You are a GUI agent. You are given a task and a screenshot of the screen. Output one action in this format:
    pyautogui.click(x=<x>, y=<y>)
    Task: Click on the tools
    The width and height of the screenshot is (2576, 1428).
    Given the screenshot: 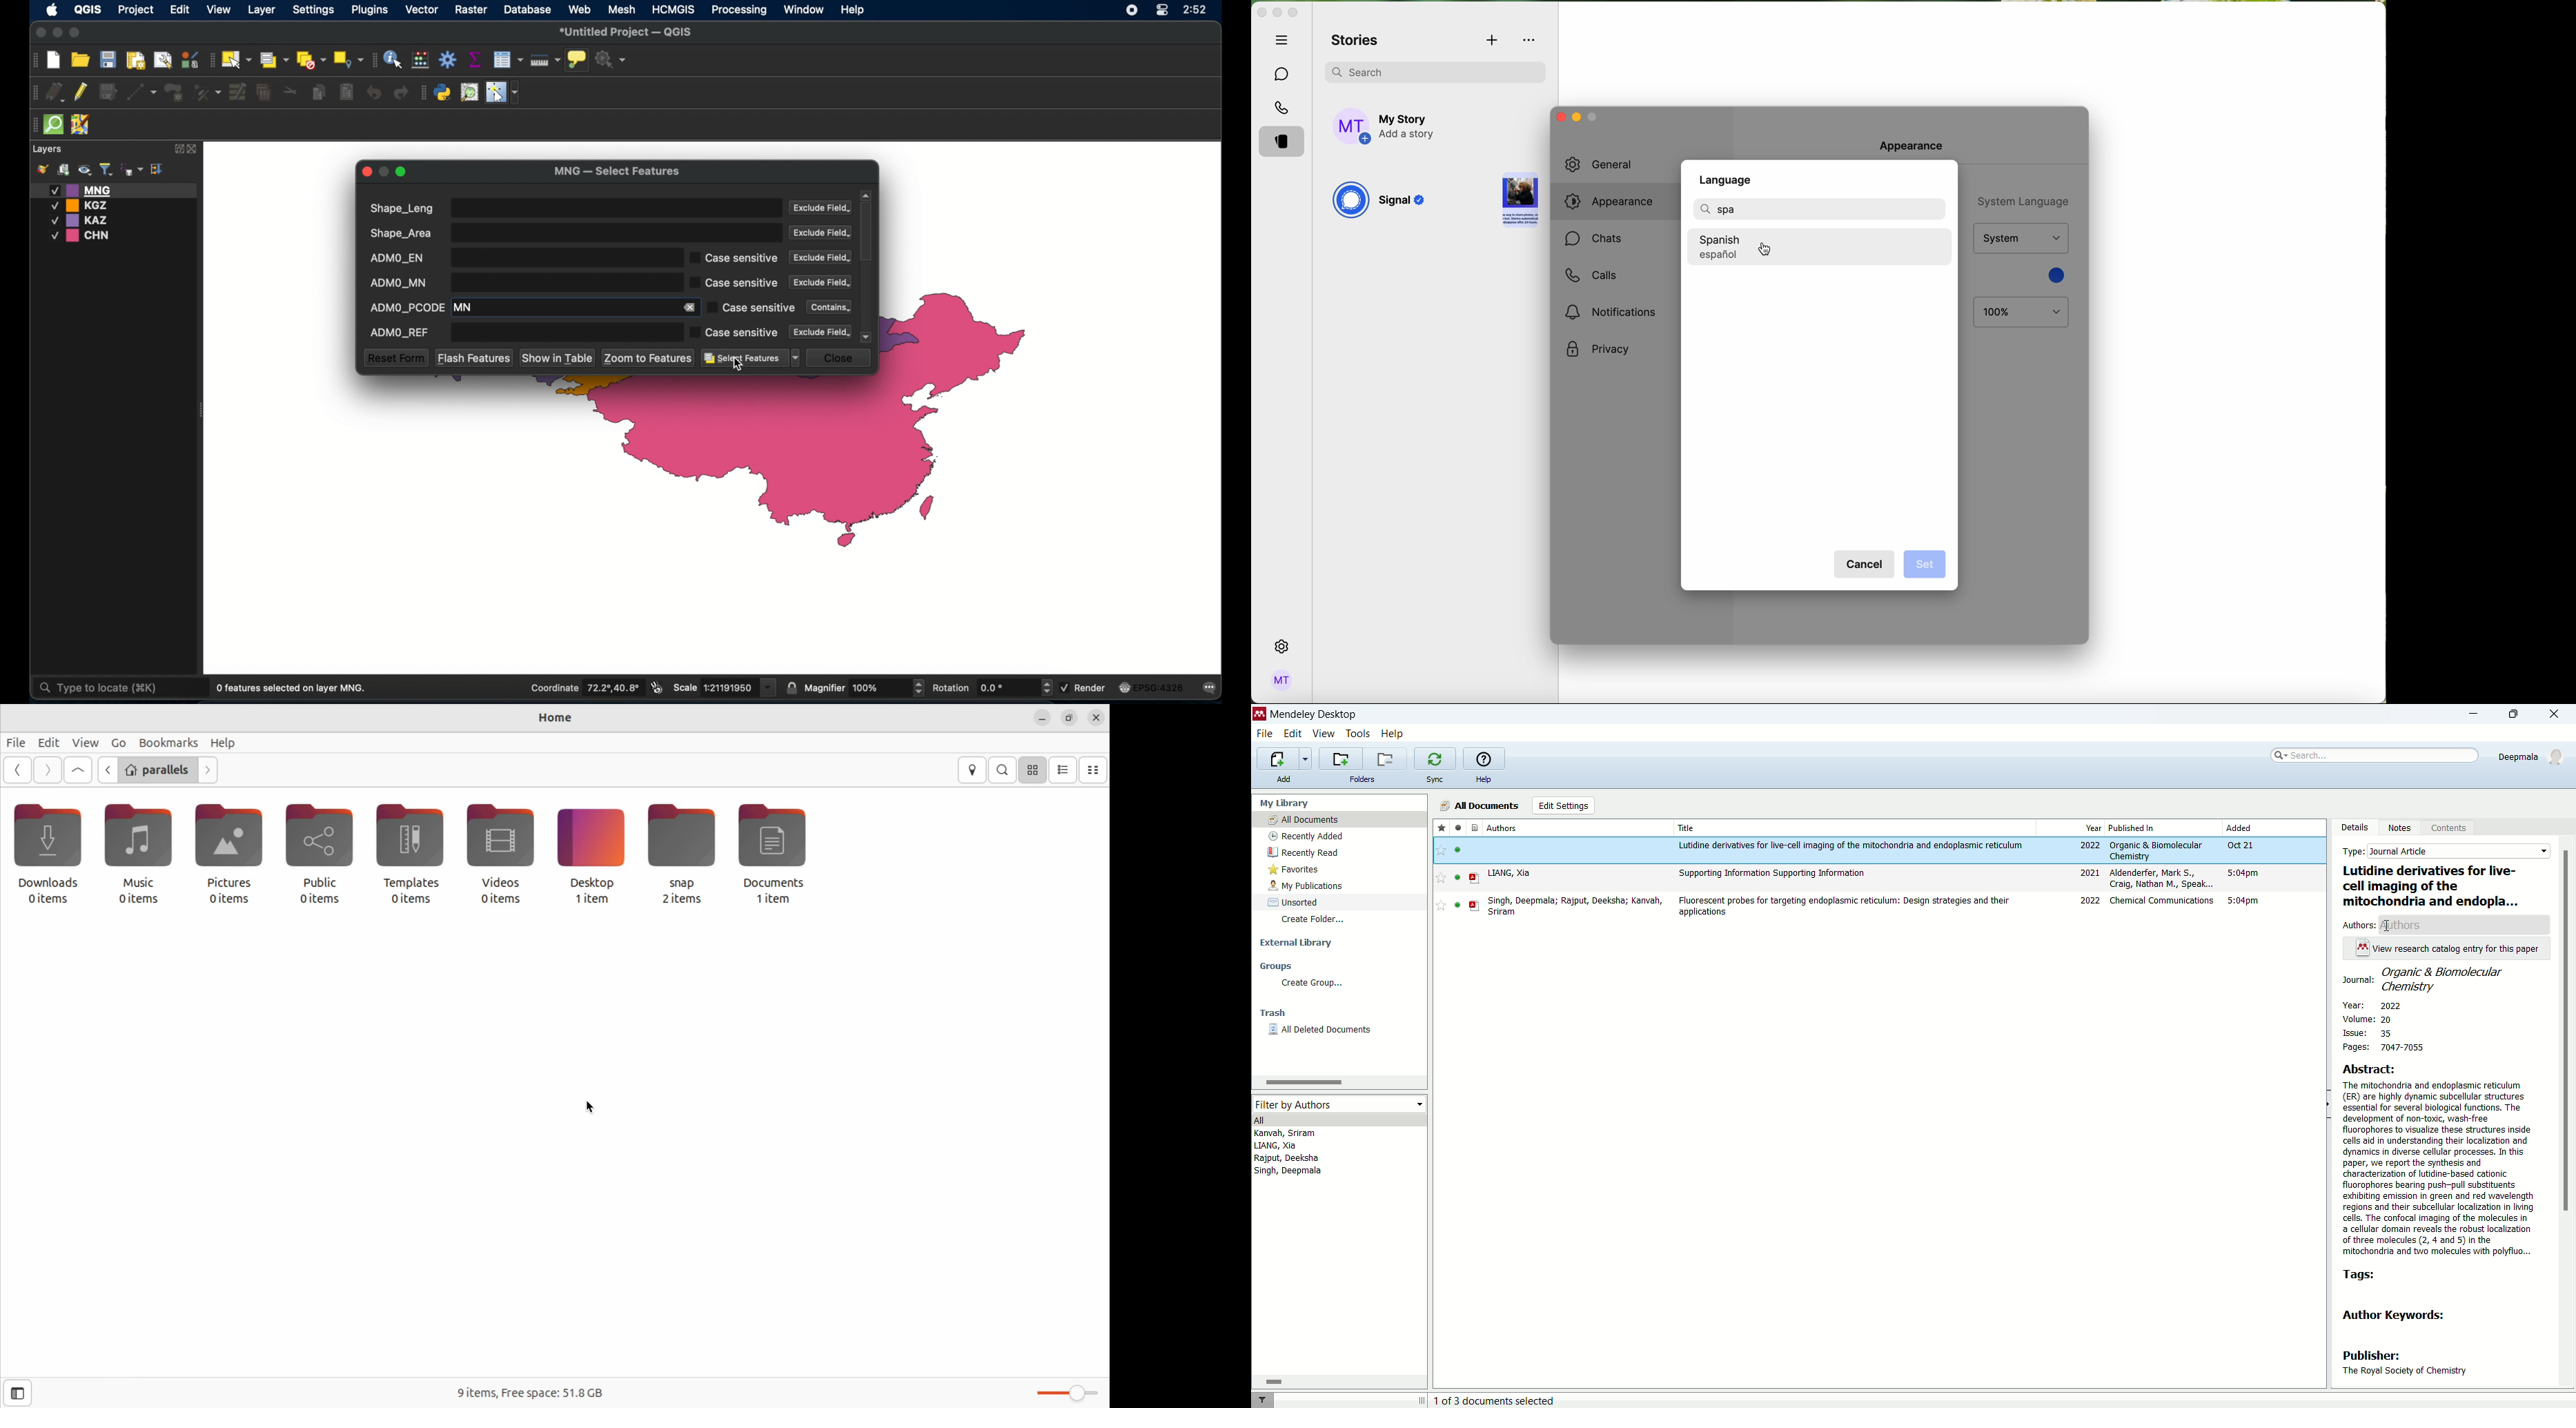 What is the action you would take?
    pyautogui.click(x=1359, y=735)
    